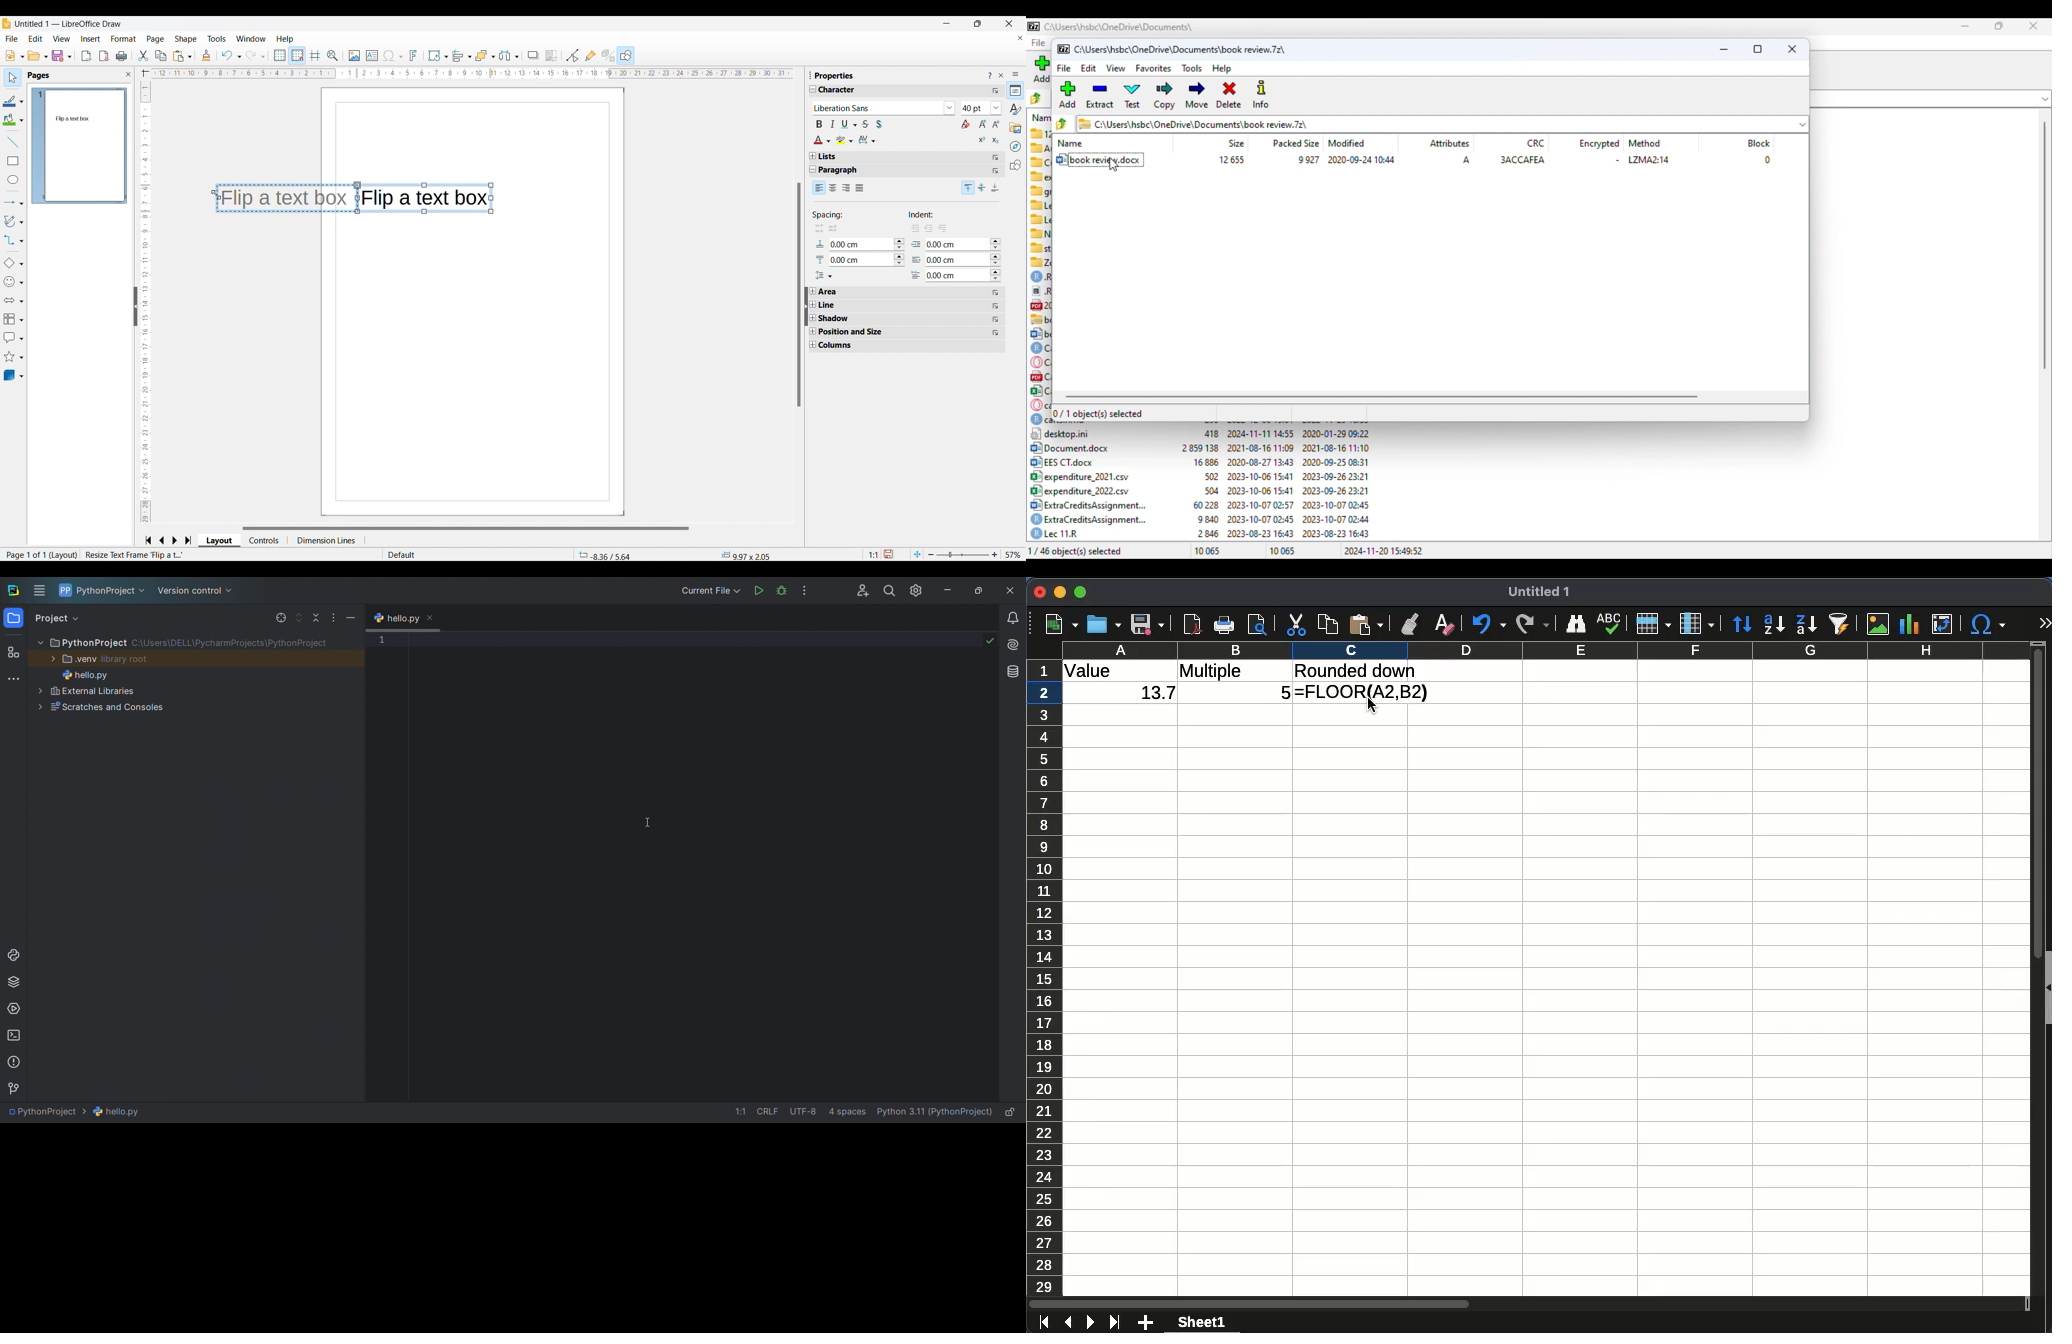  What do you see at coordinates (956, 260) in the screenshot?
I see `0.00 cm` at bounding box center [956, 260].